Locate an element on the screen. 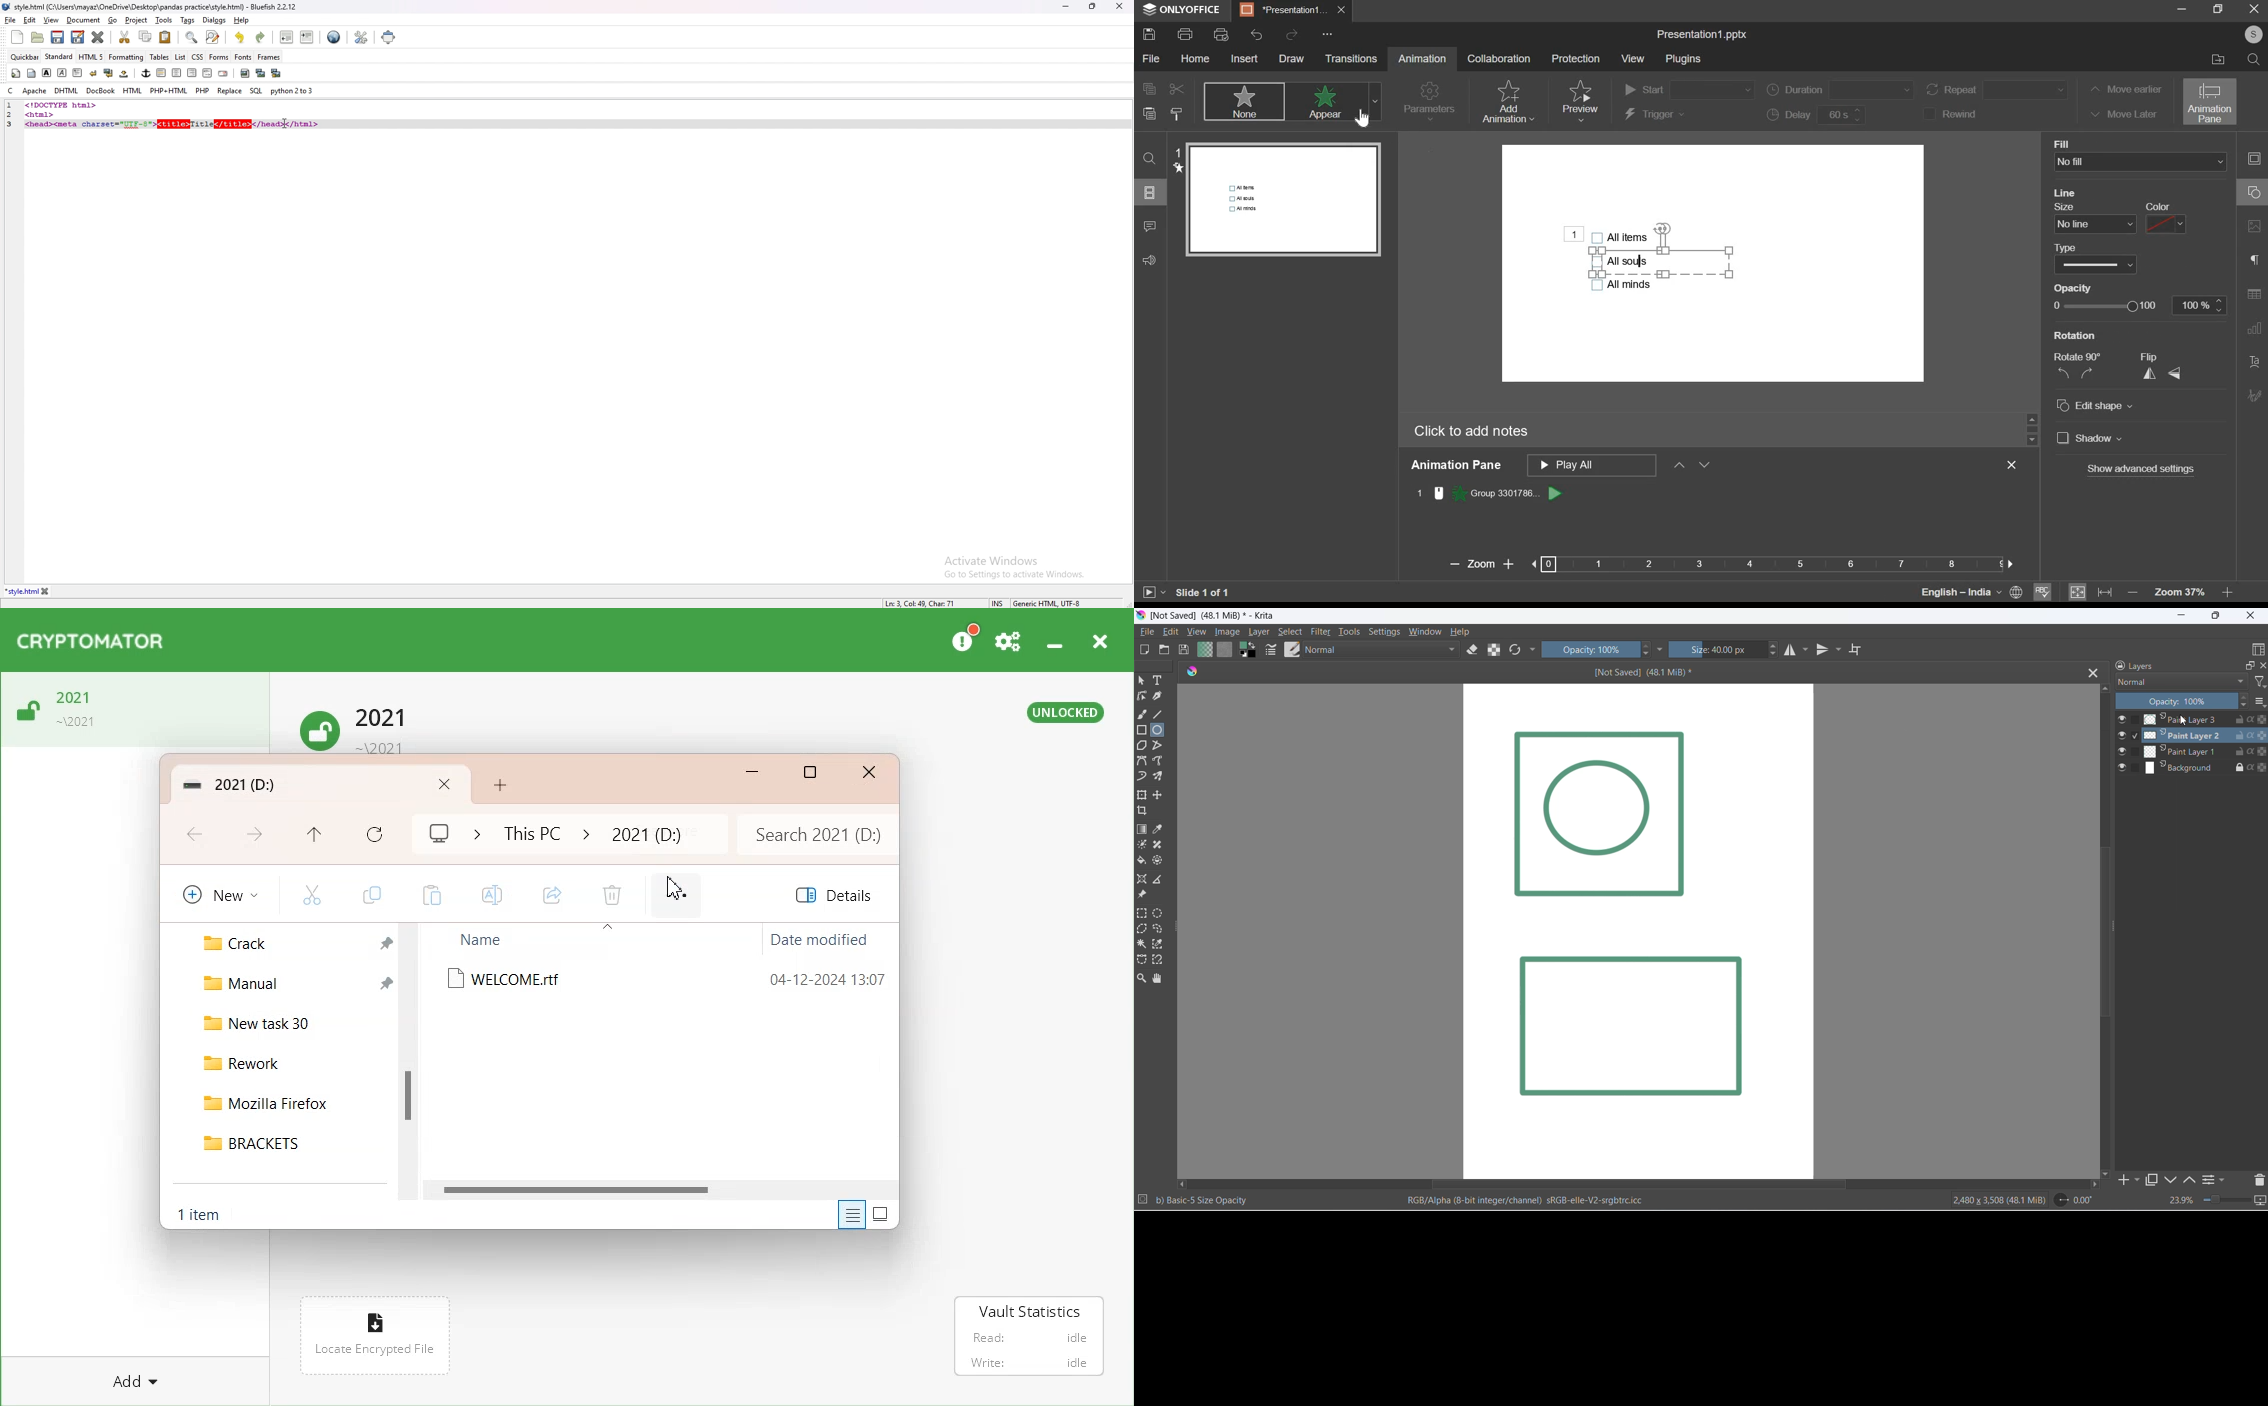 This screenshot has width=2268, height=1428. save is located at coordinates (1148, 34).